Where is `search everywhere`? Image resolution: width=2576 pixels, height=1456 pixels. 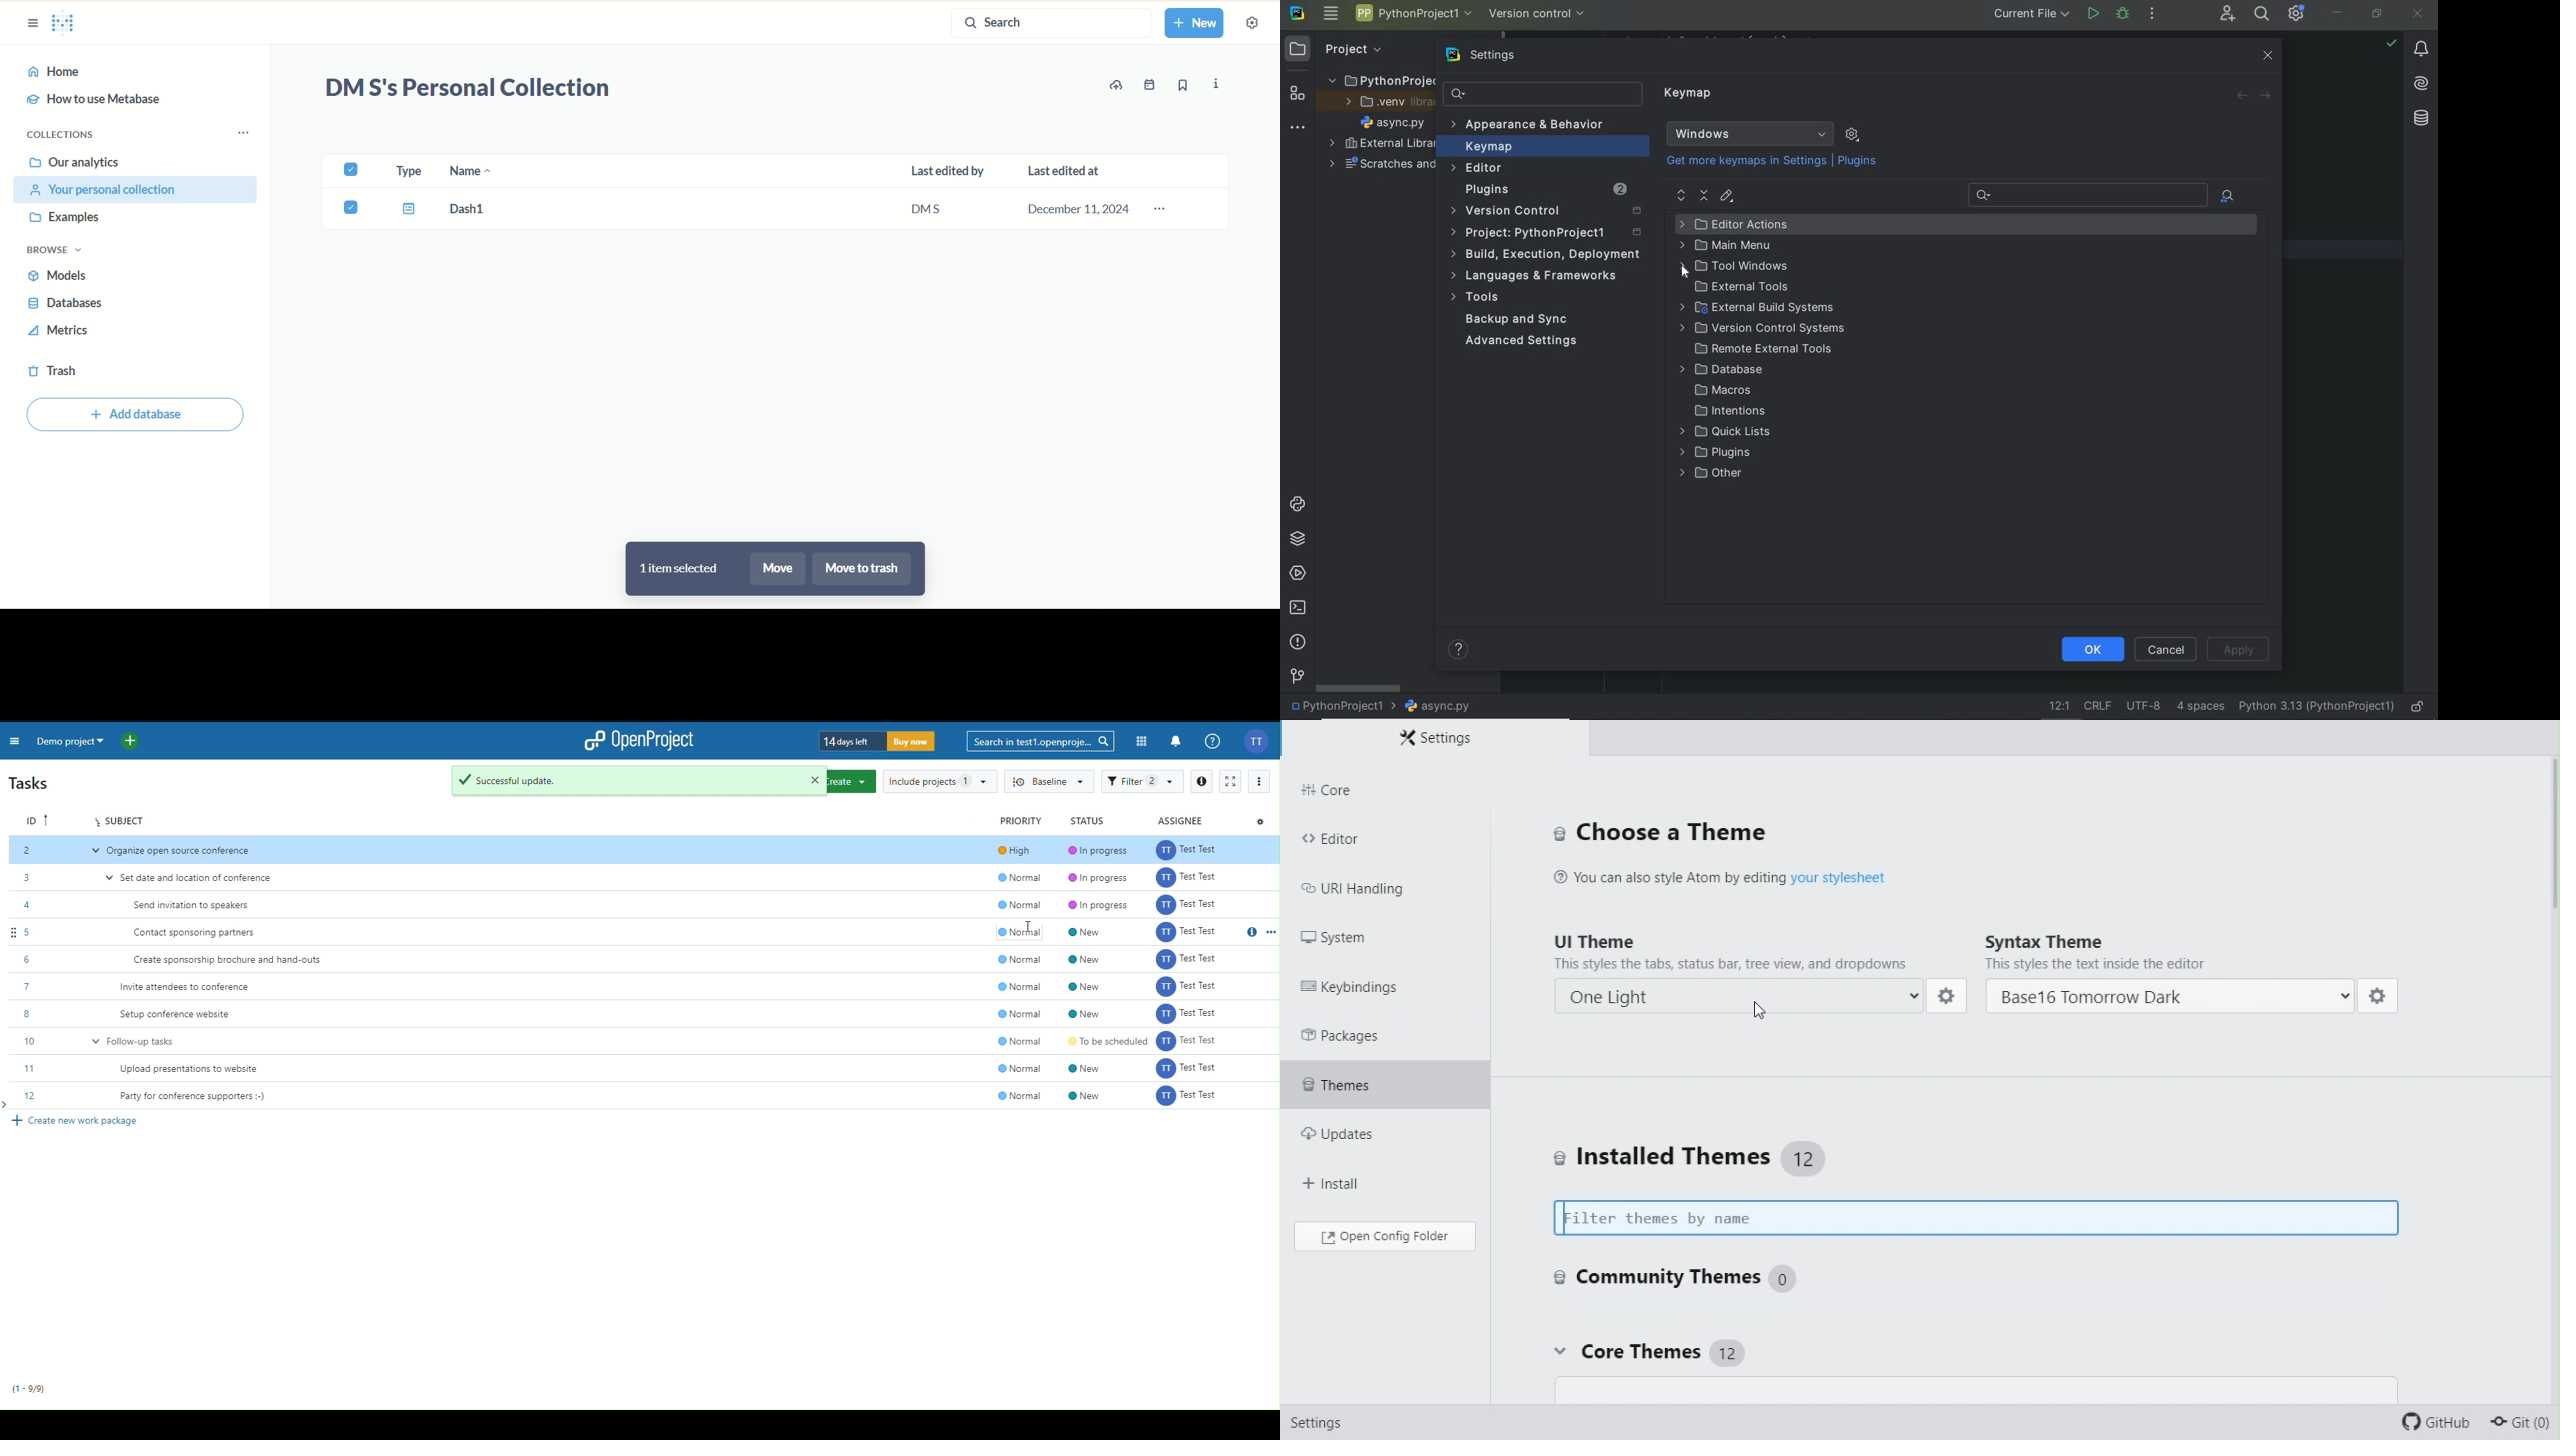
search everywhere is located at coordinates (2263, 14).